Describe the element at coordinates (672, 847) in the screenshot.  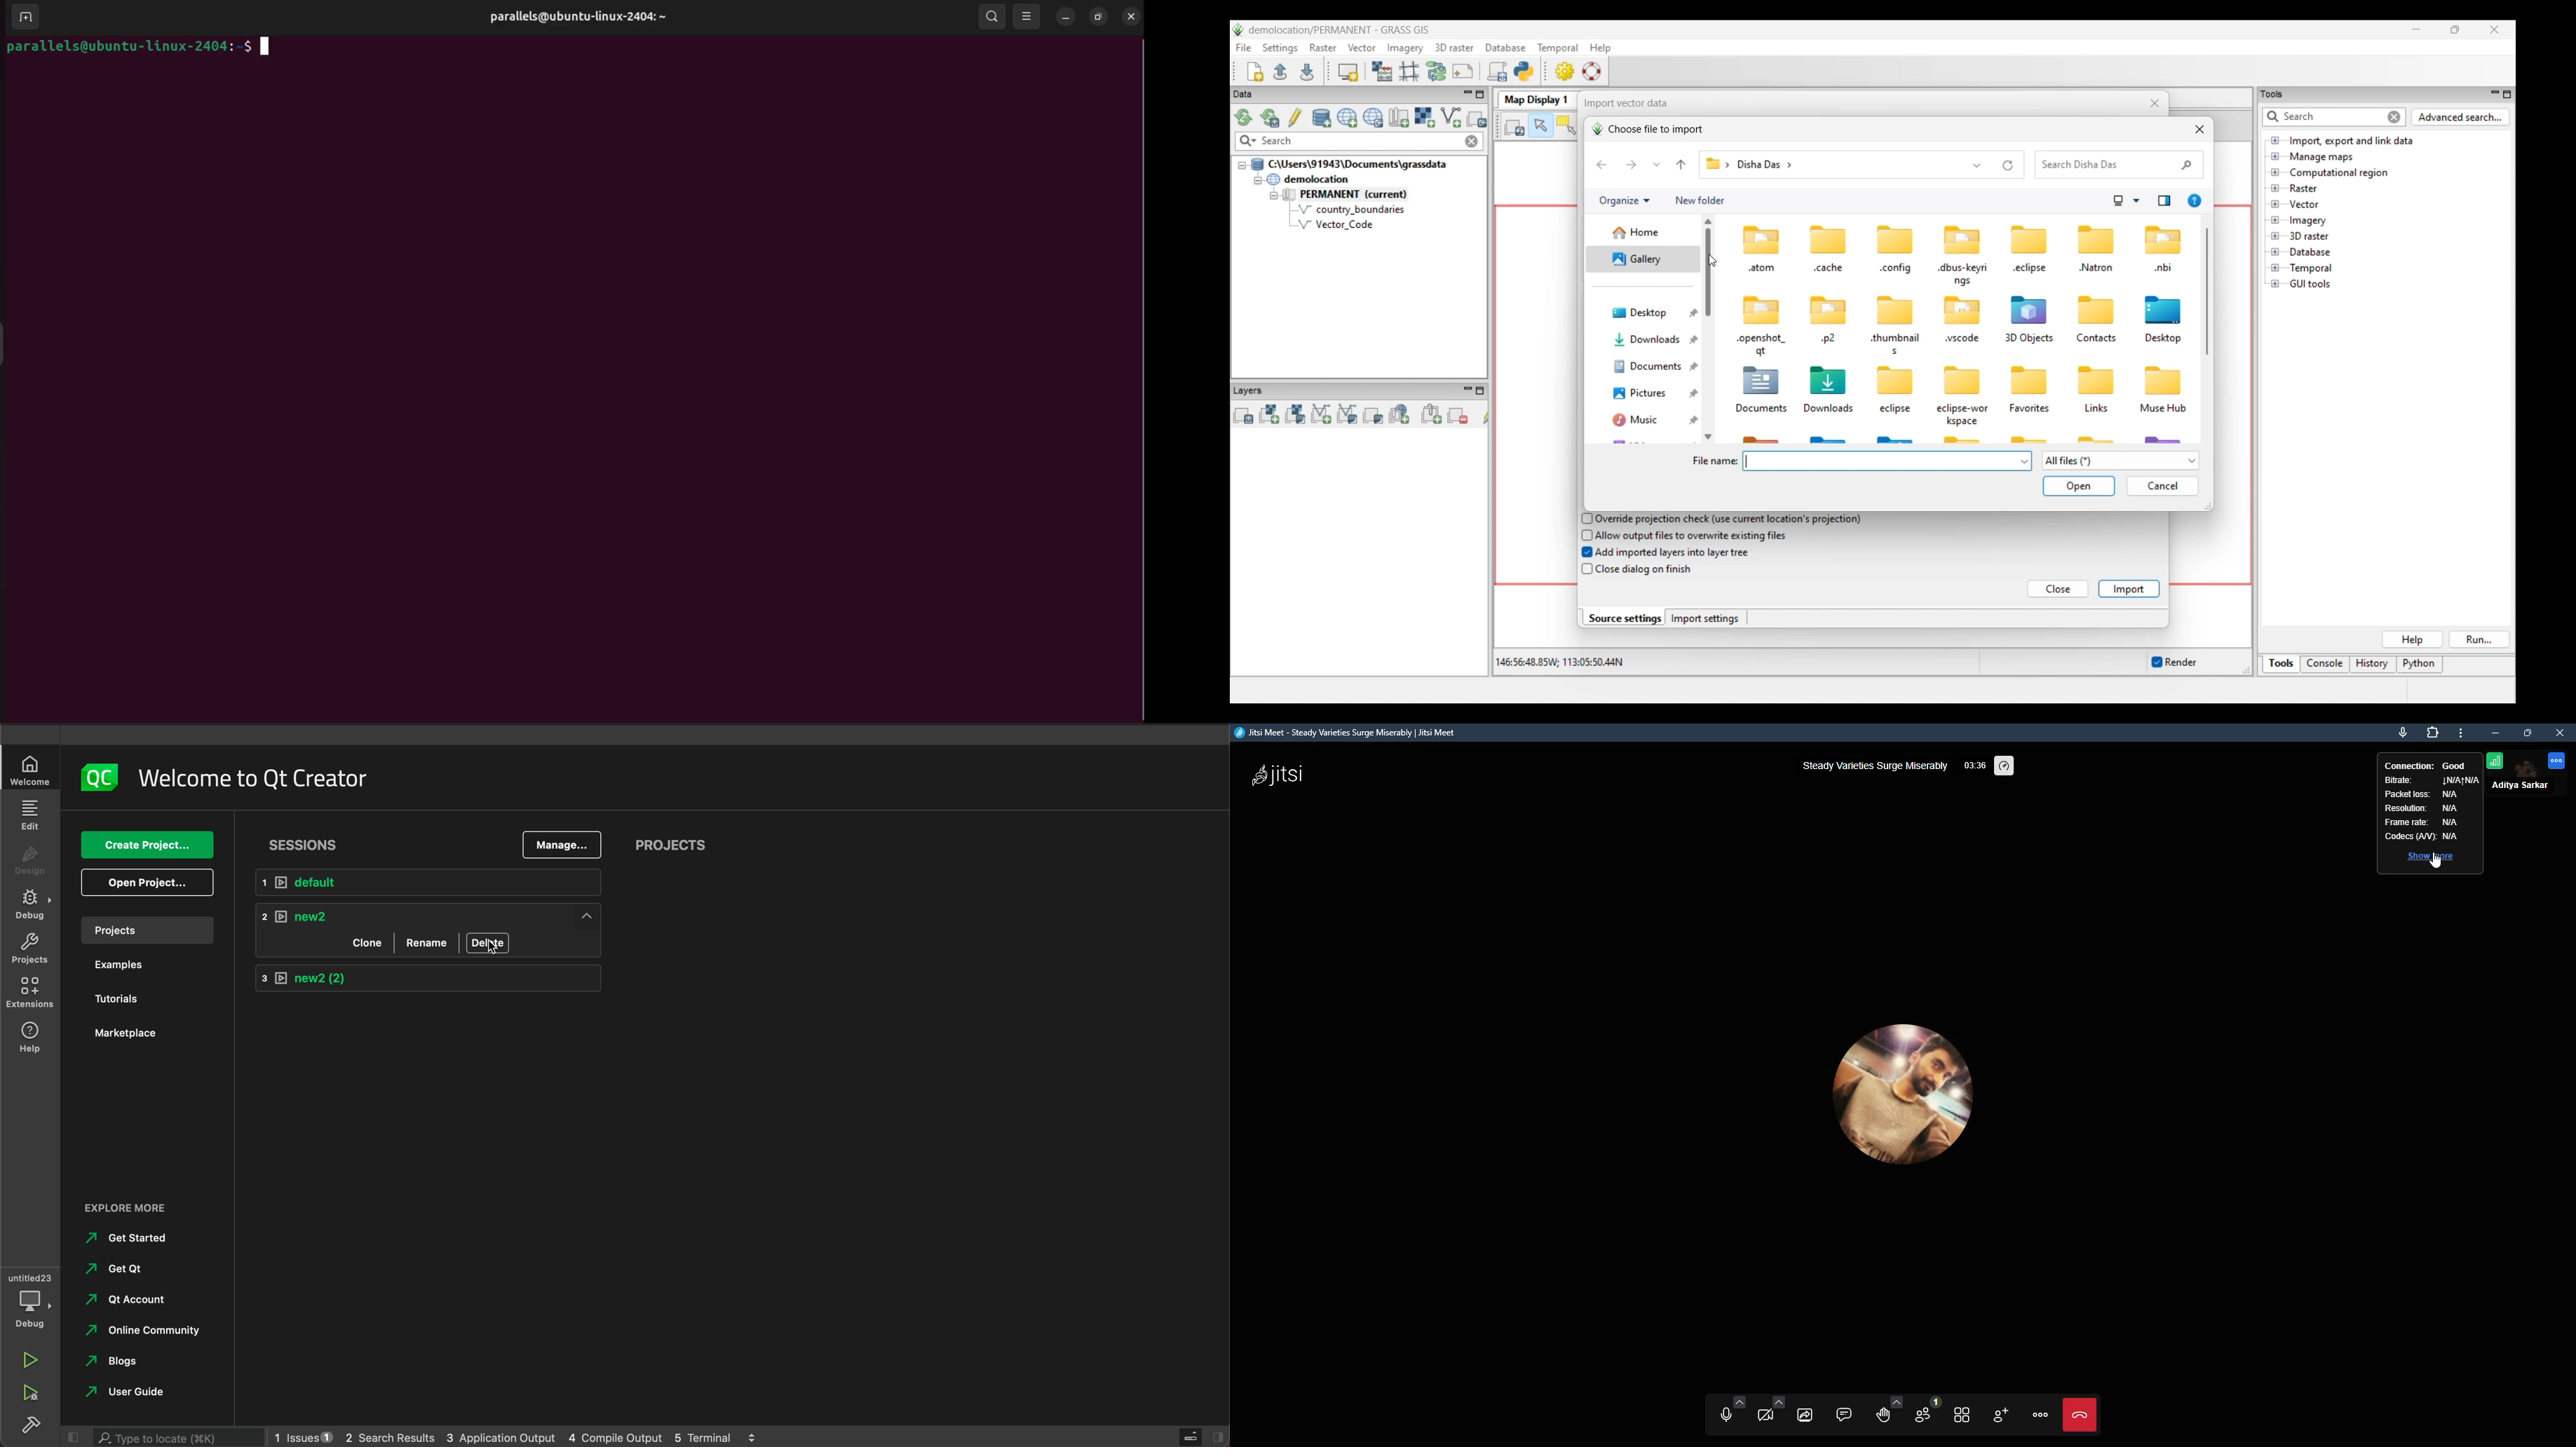
I see `projects` at that location.